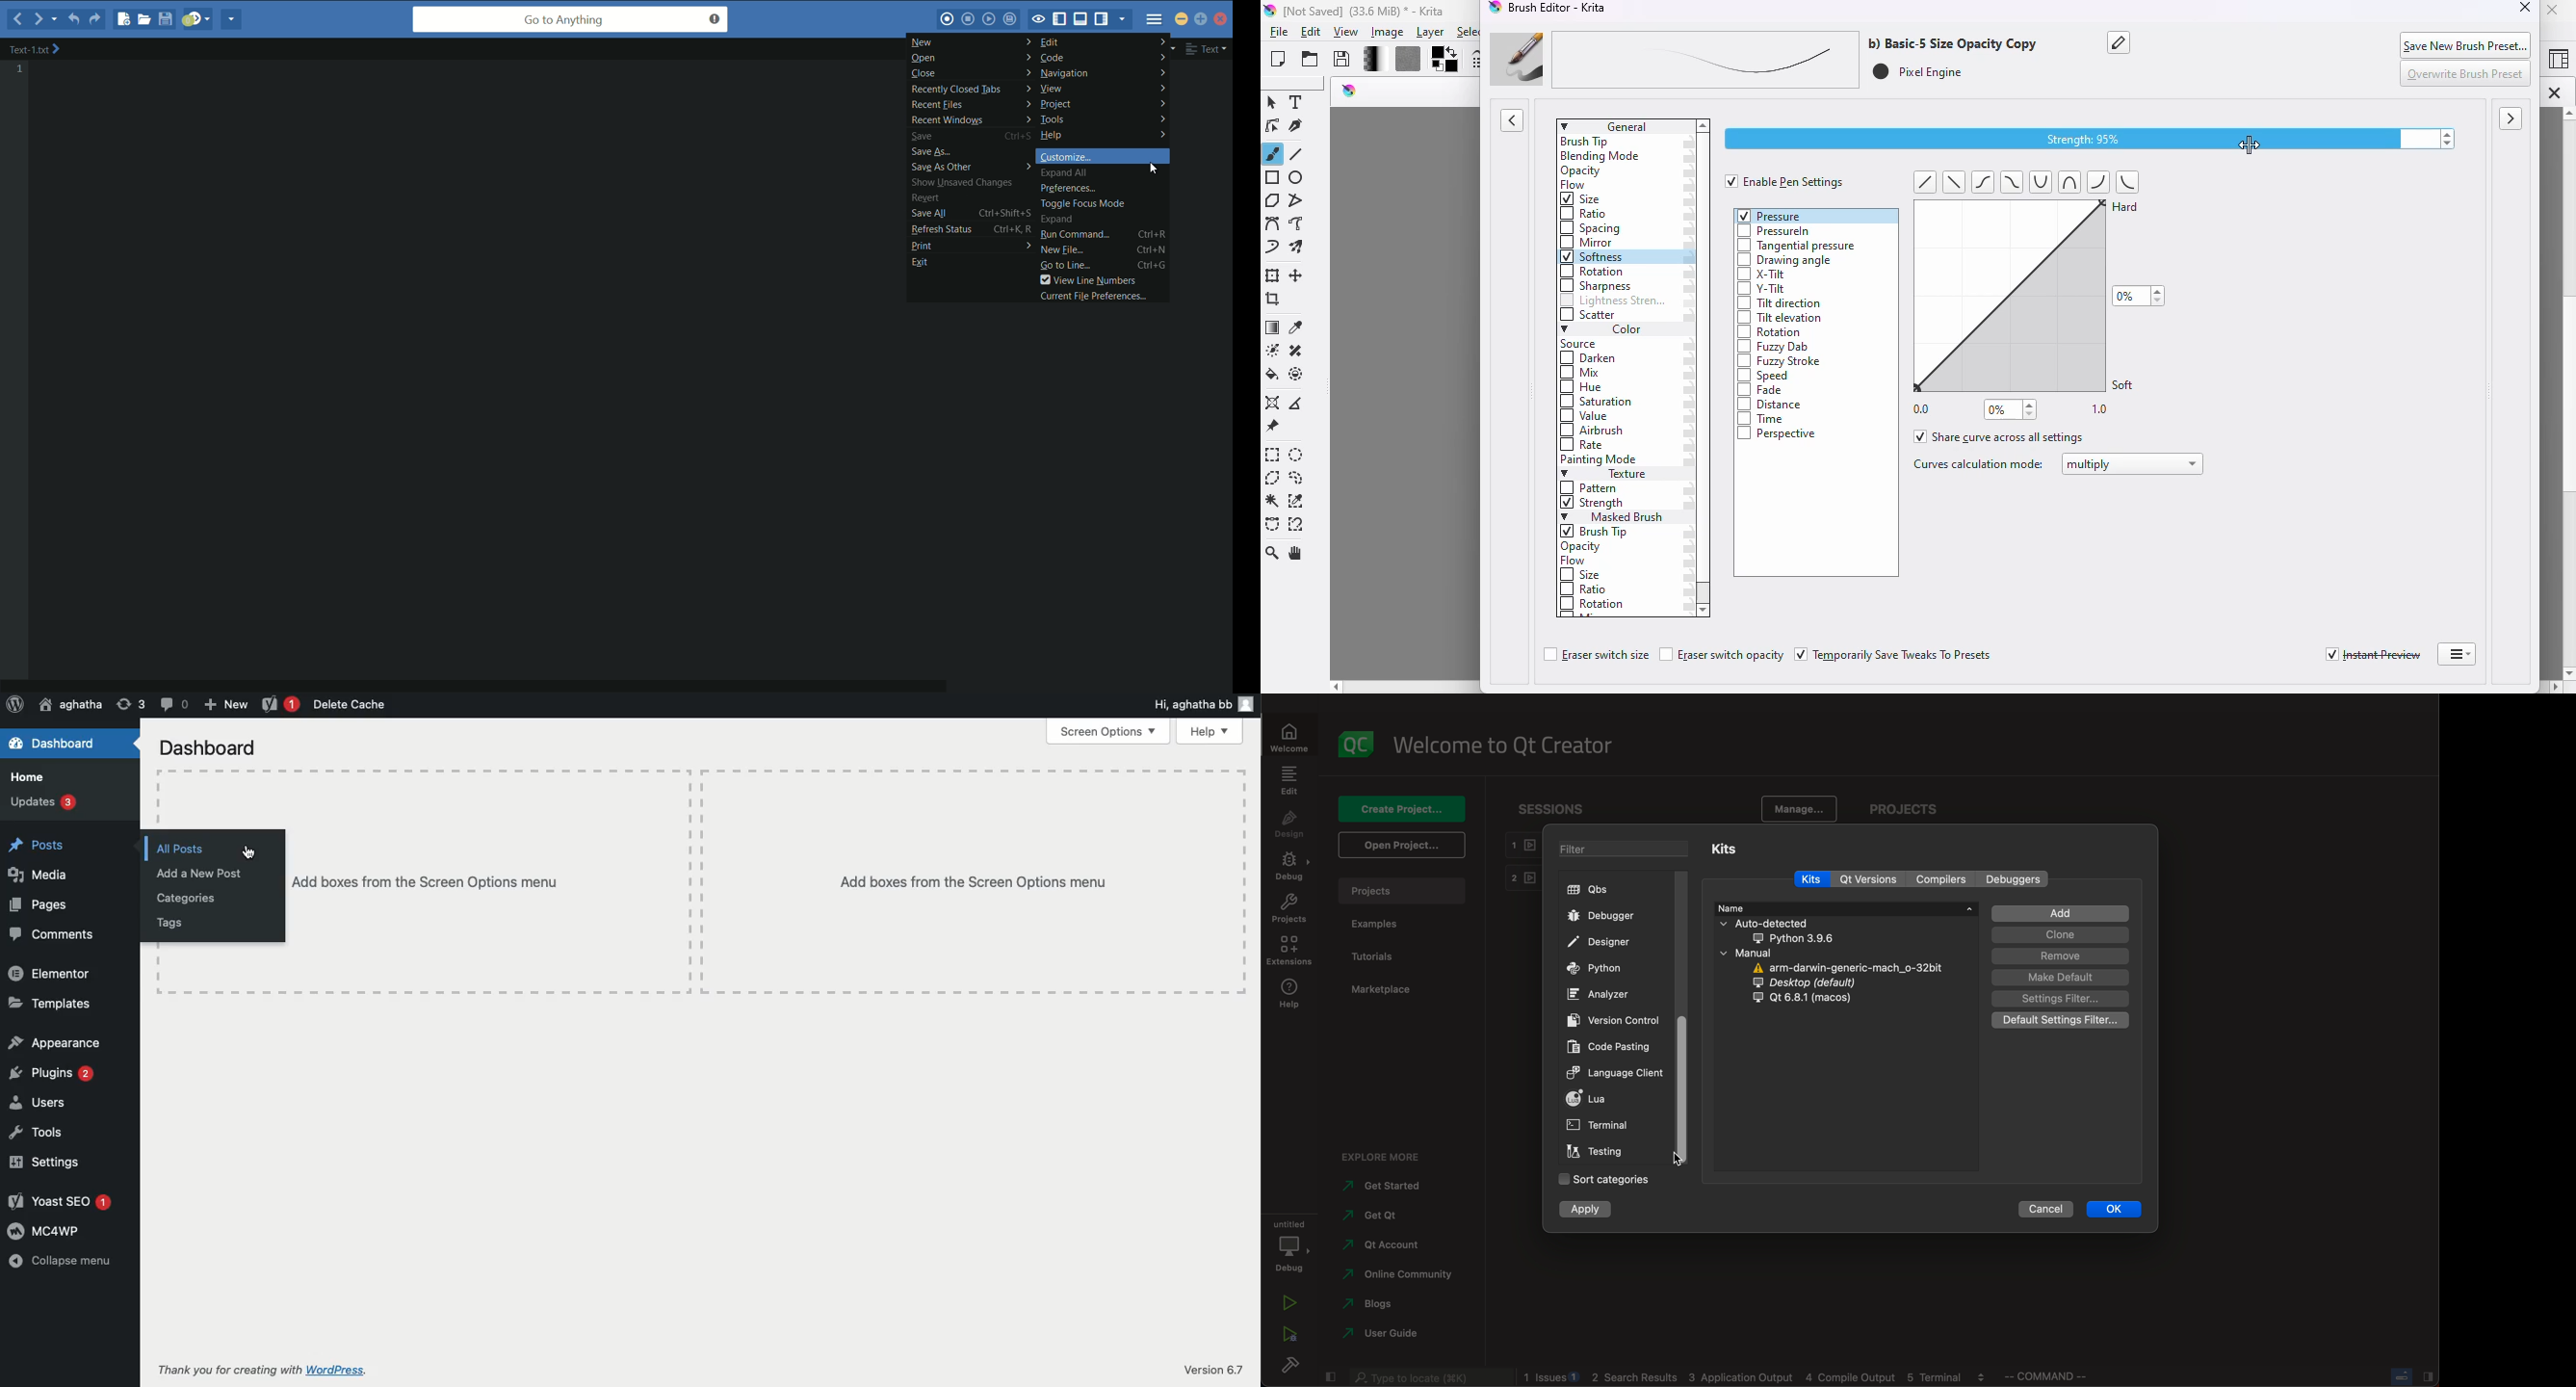  What do you see at coordinates (1778, 433) in the screenshot?
I see `perspective` at bounding box center [1778, 433].